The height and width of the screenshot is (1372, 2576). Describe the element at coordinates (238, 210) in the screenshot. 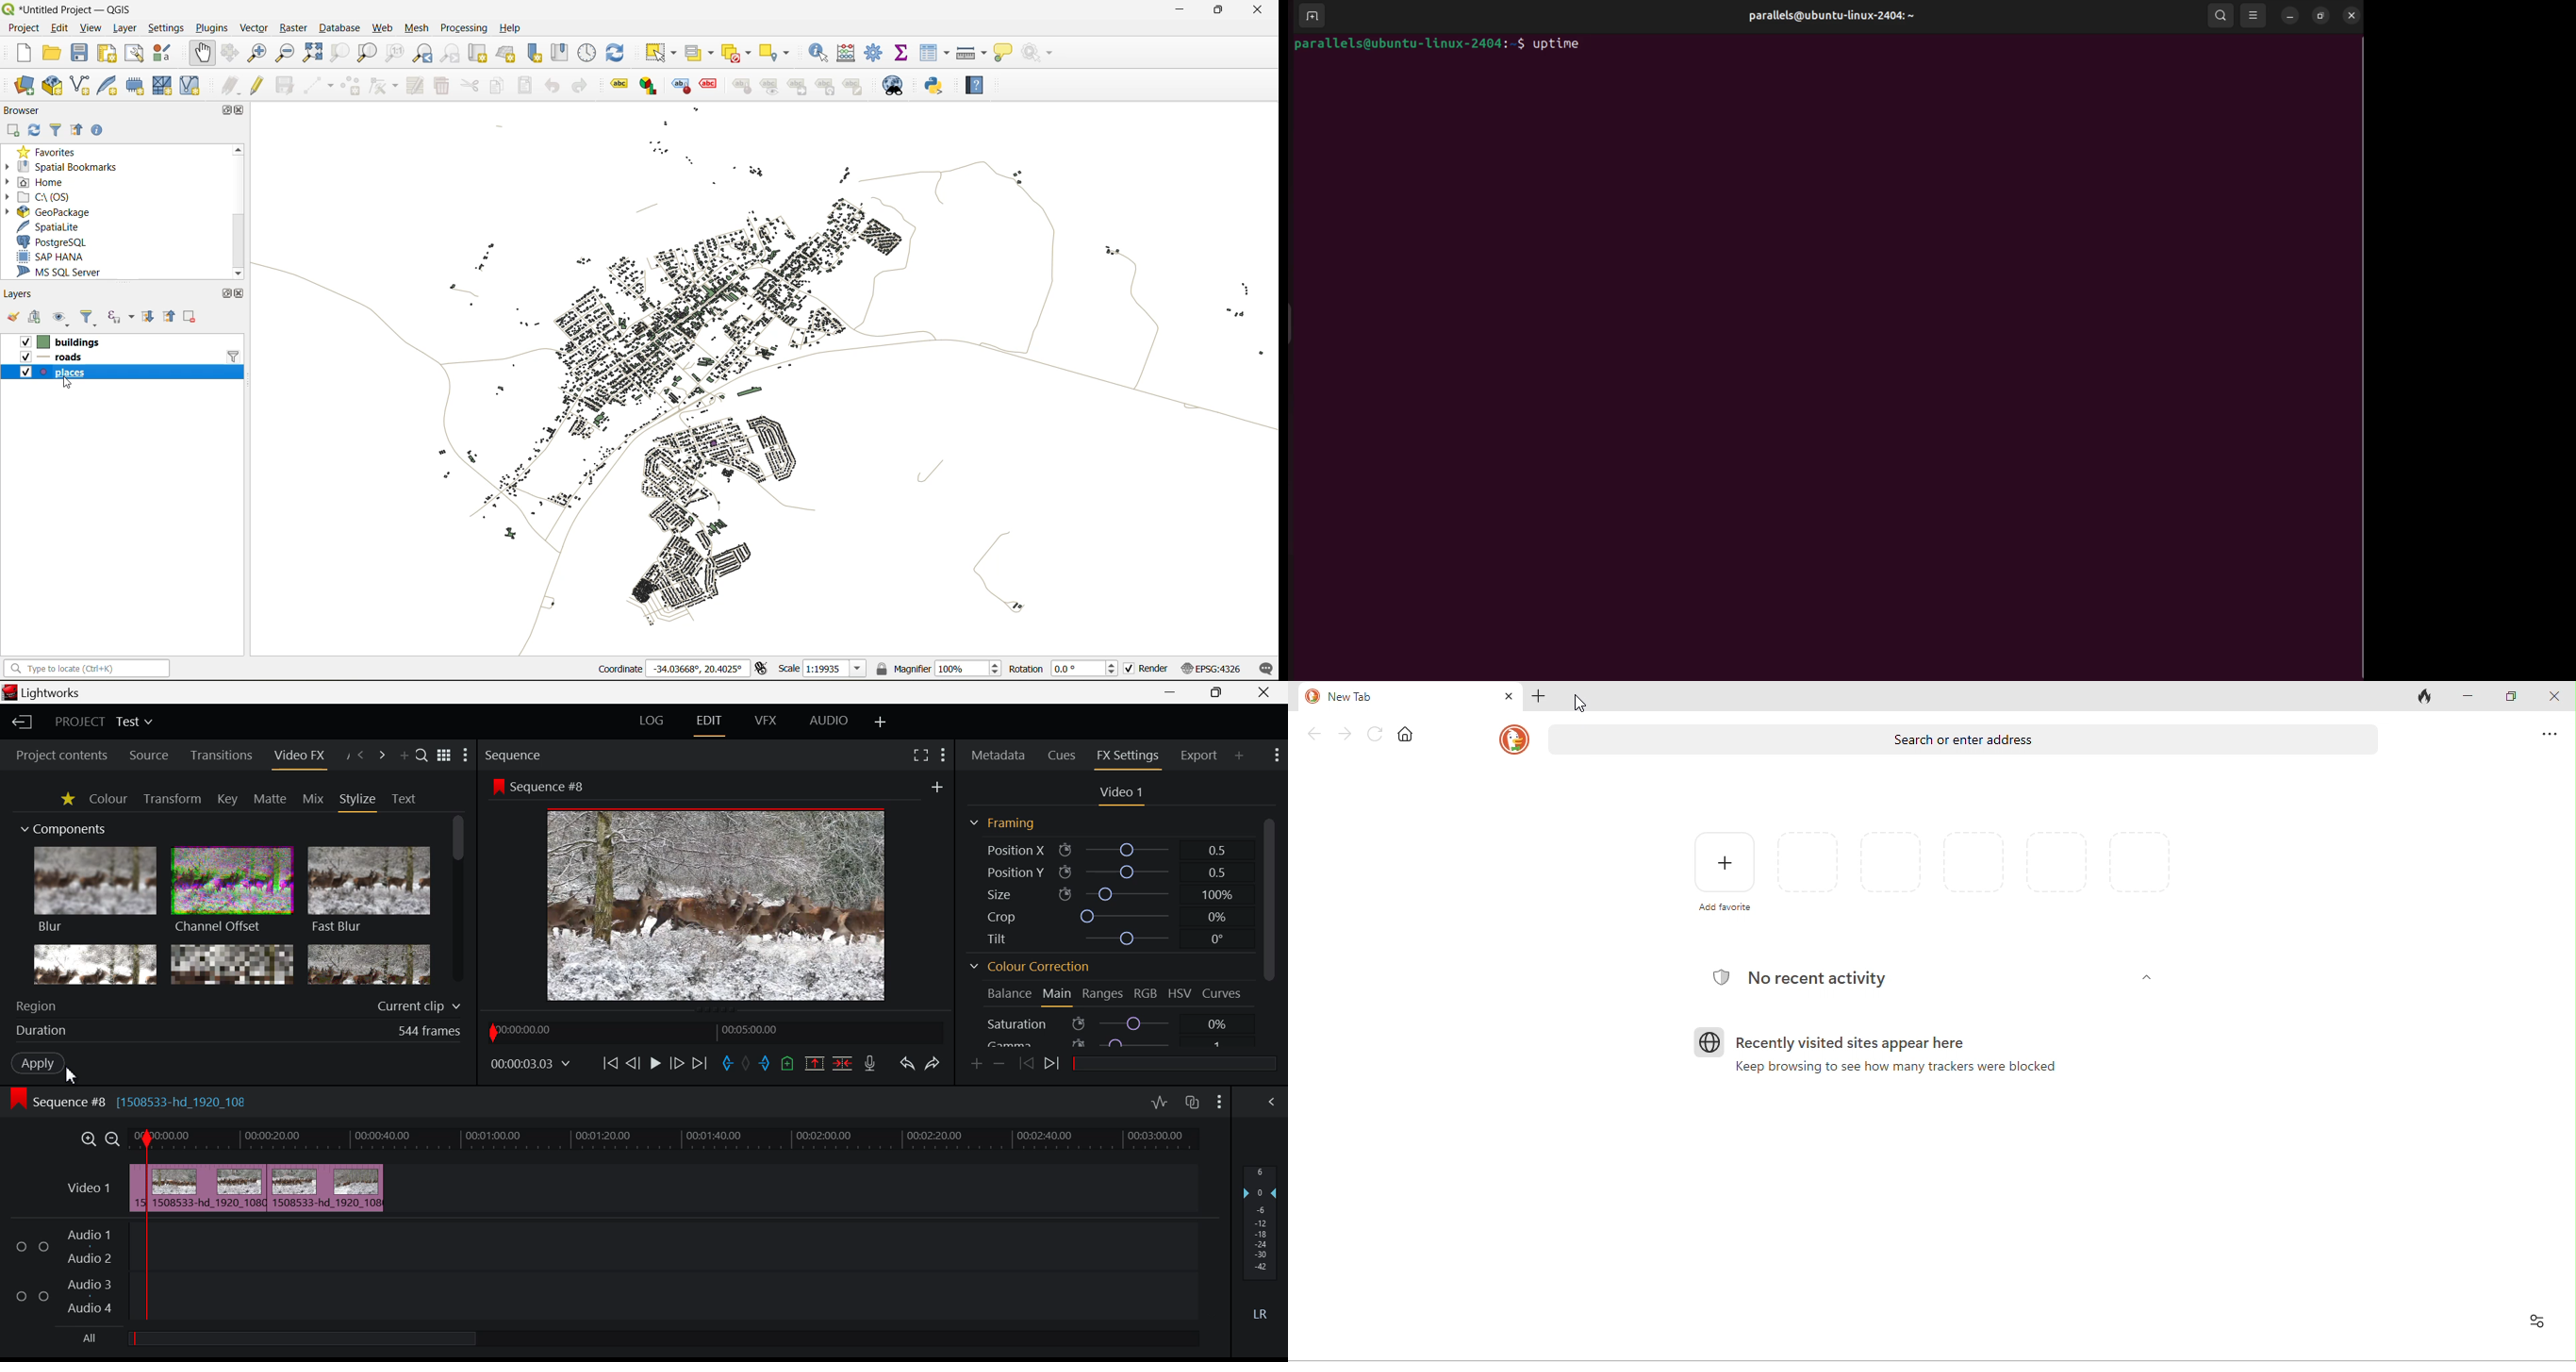

I see `scrollbar` at that location.